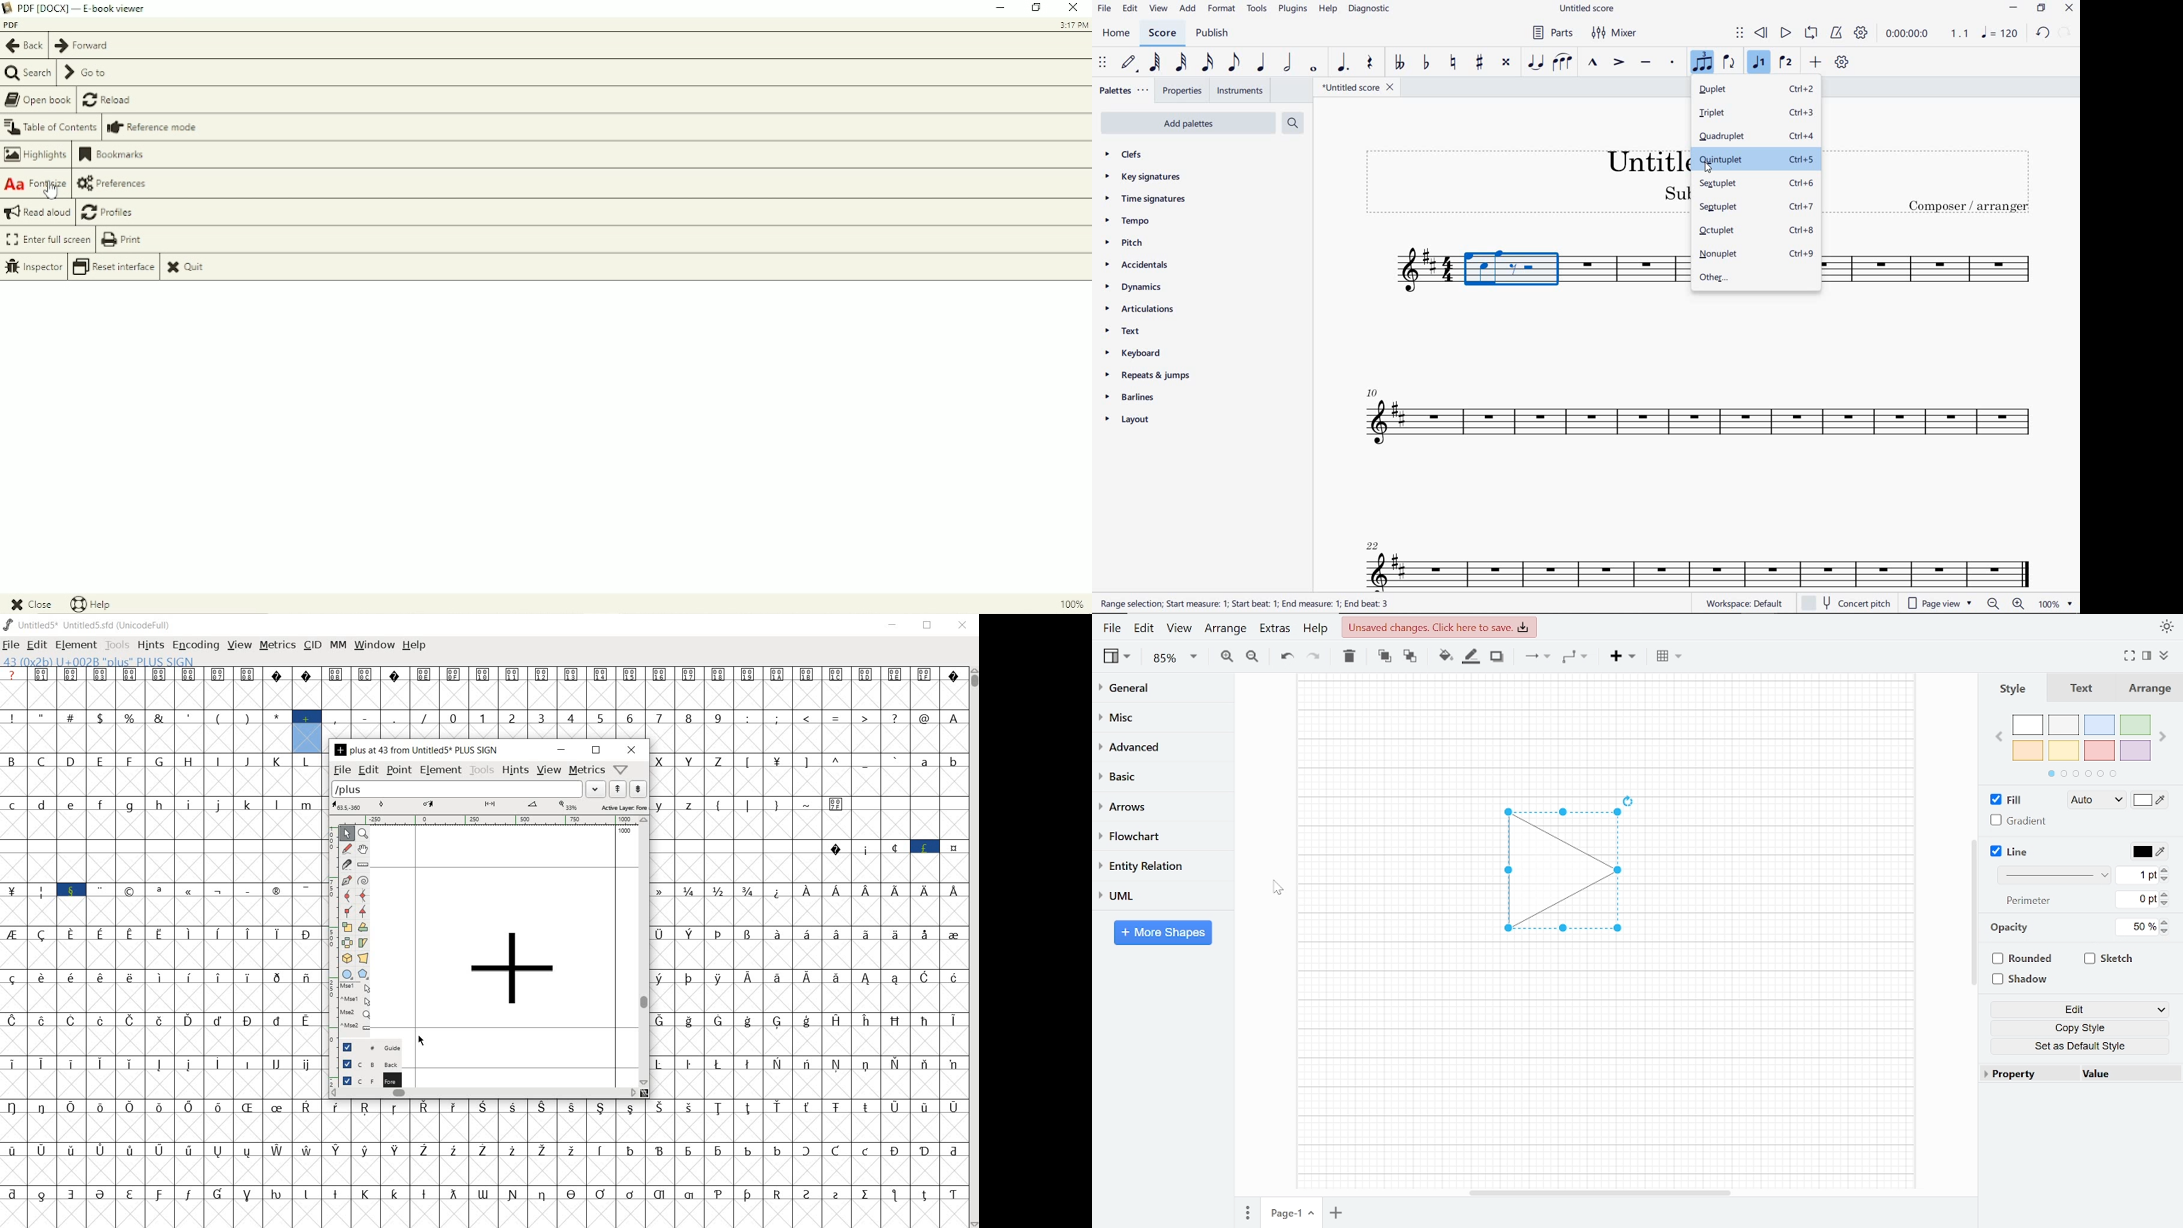 The width and height of the screenshot is (2184, 1232). I want to click on Unsaved changes. Click here to save, so click(1442, 627).